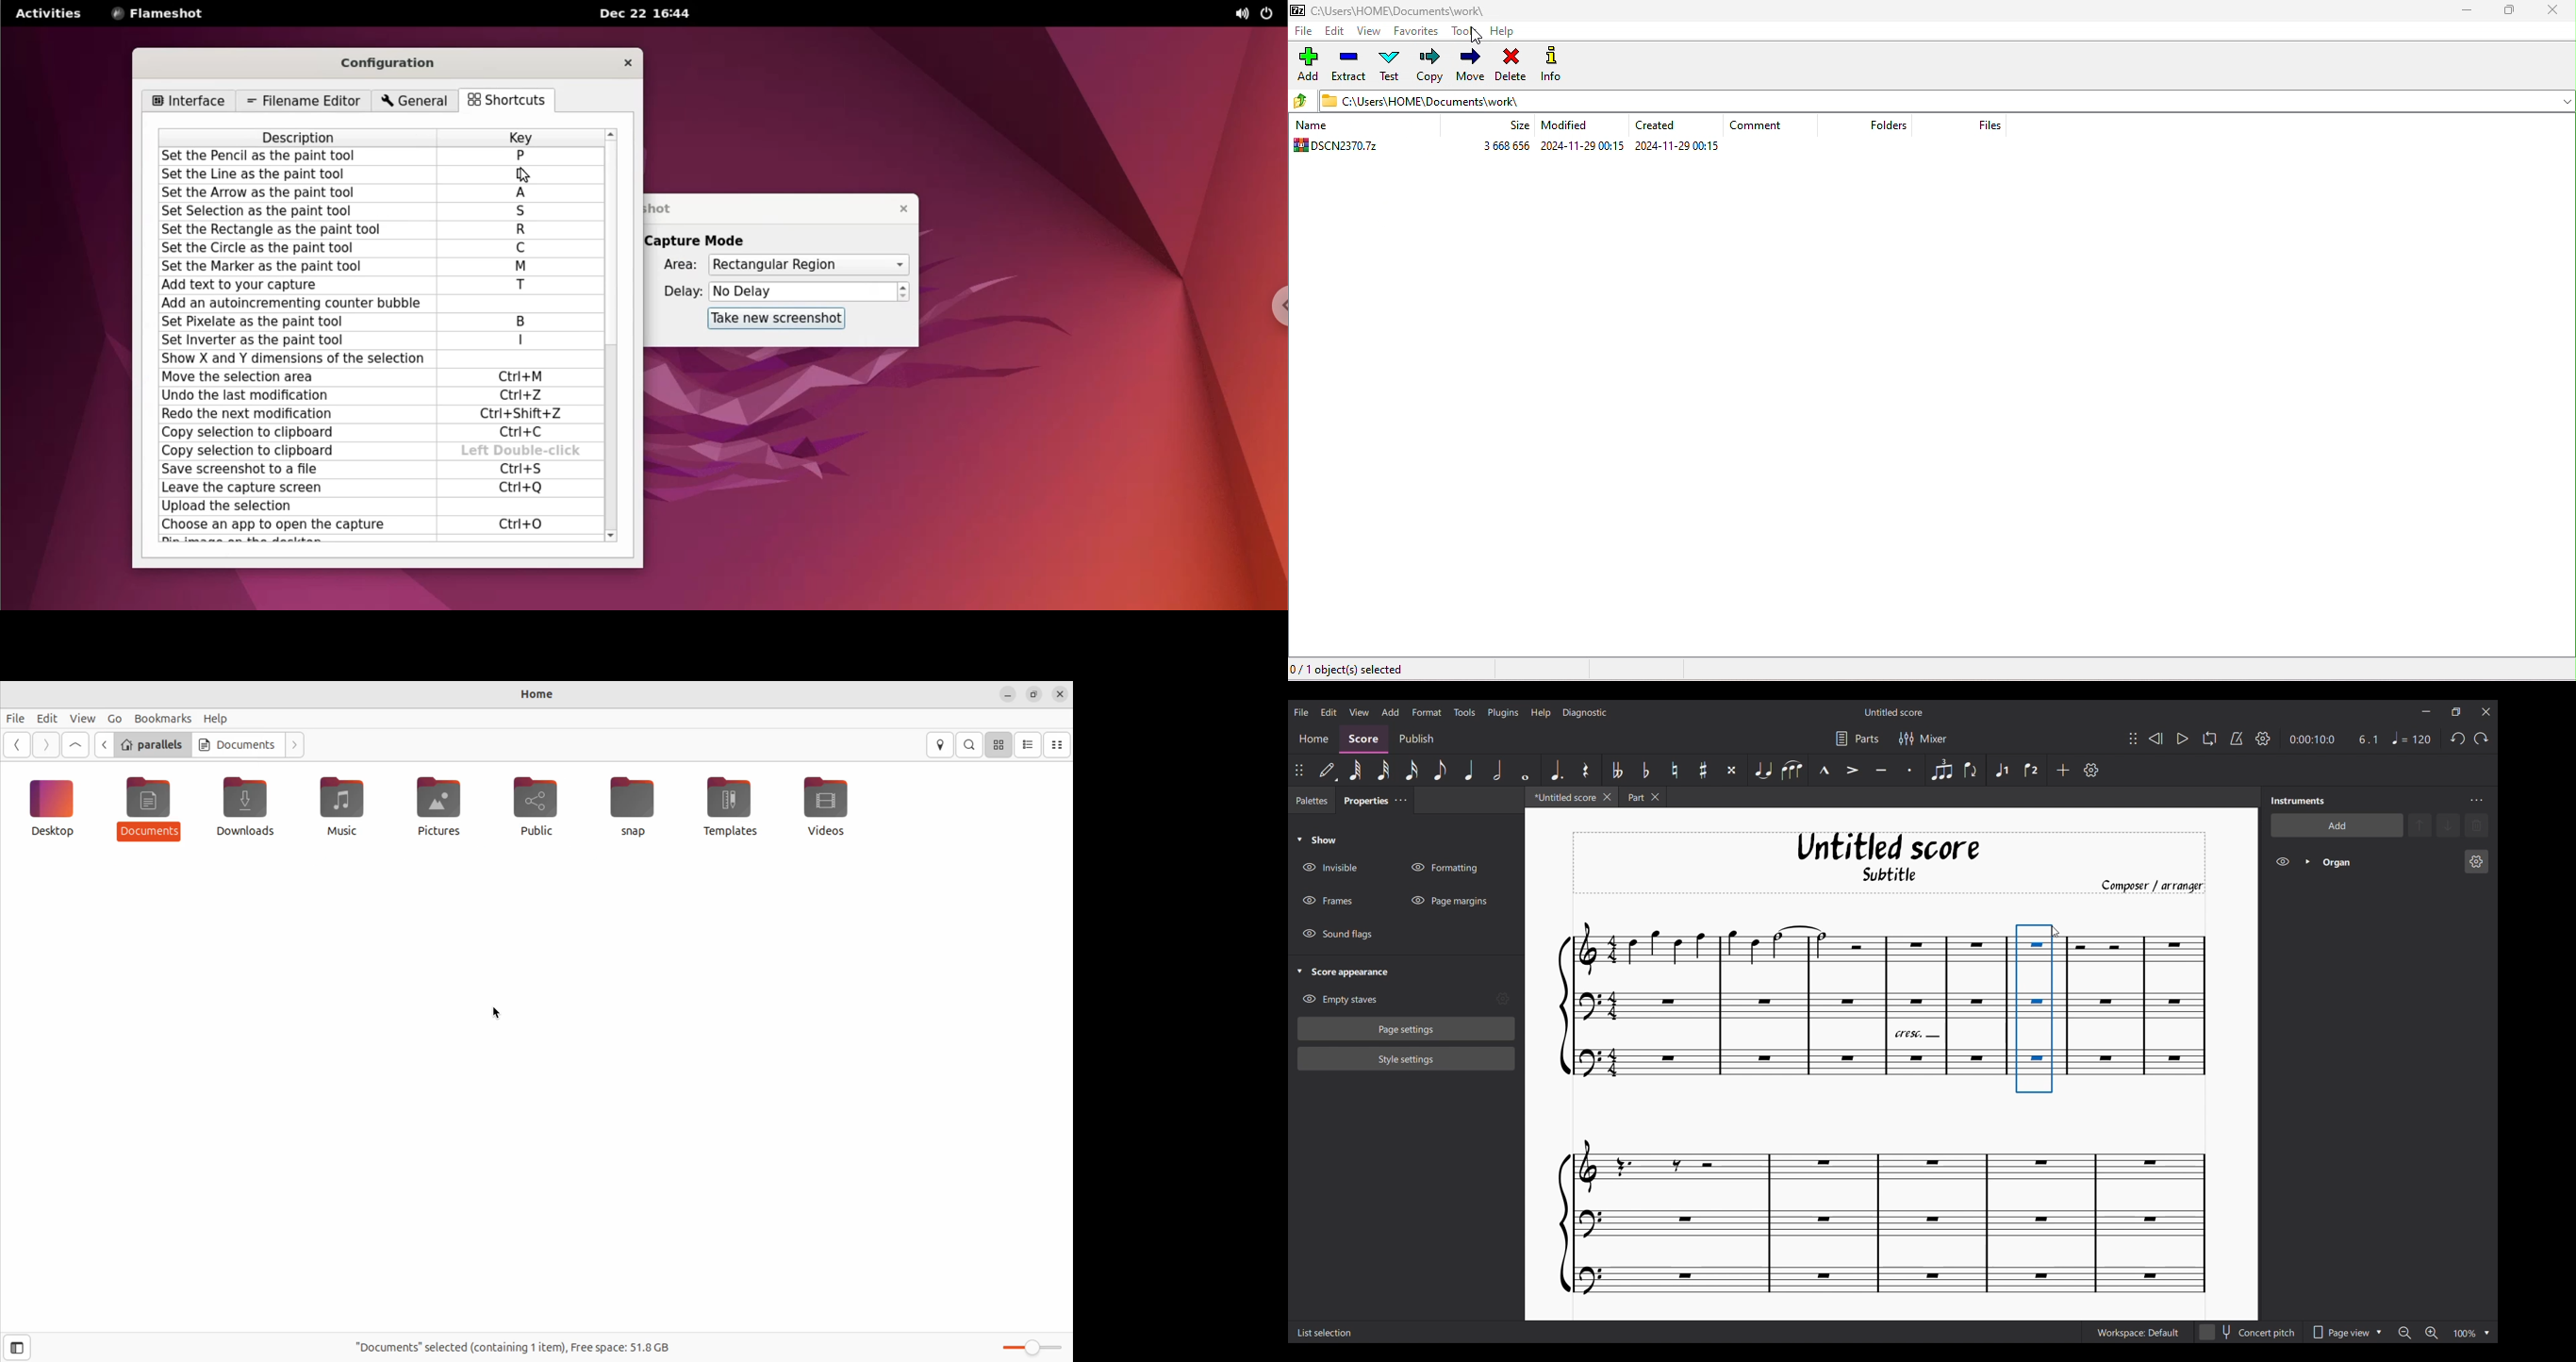 This screenshot has width=2576, height=1372. Describe the element at coordinates (1340, 150) in the screenshot. I see `DSCN2370.7z` at that location.